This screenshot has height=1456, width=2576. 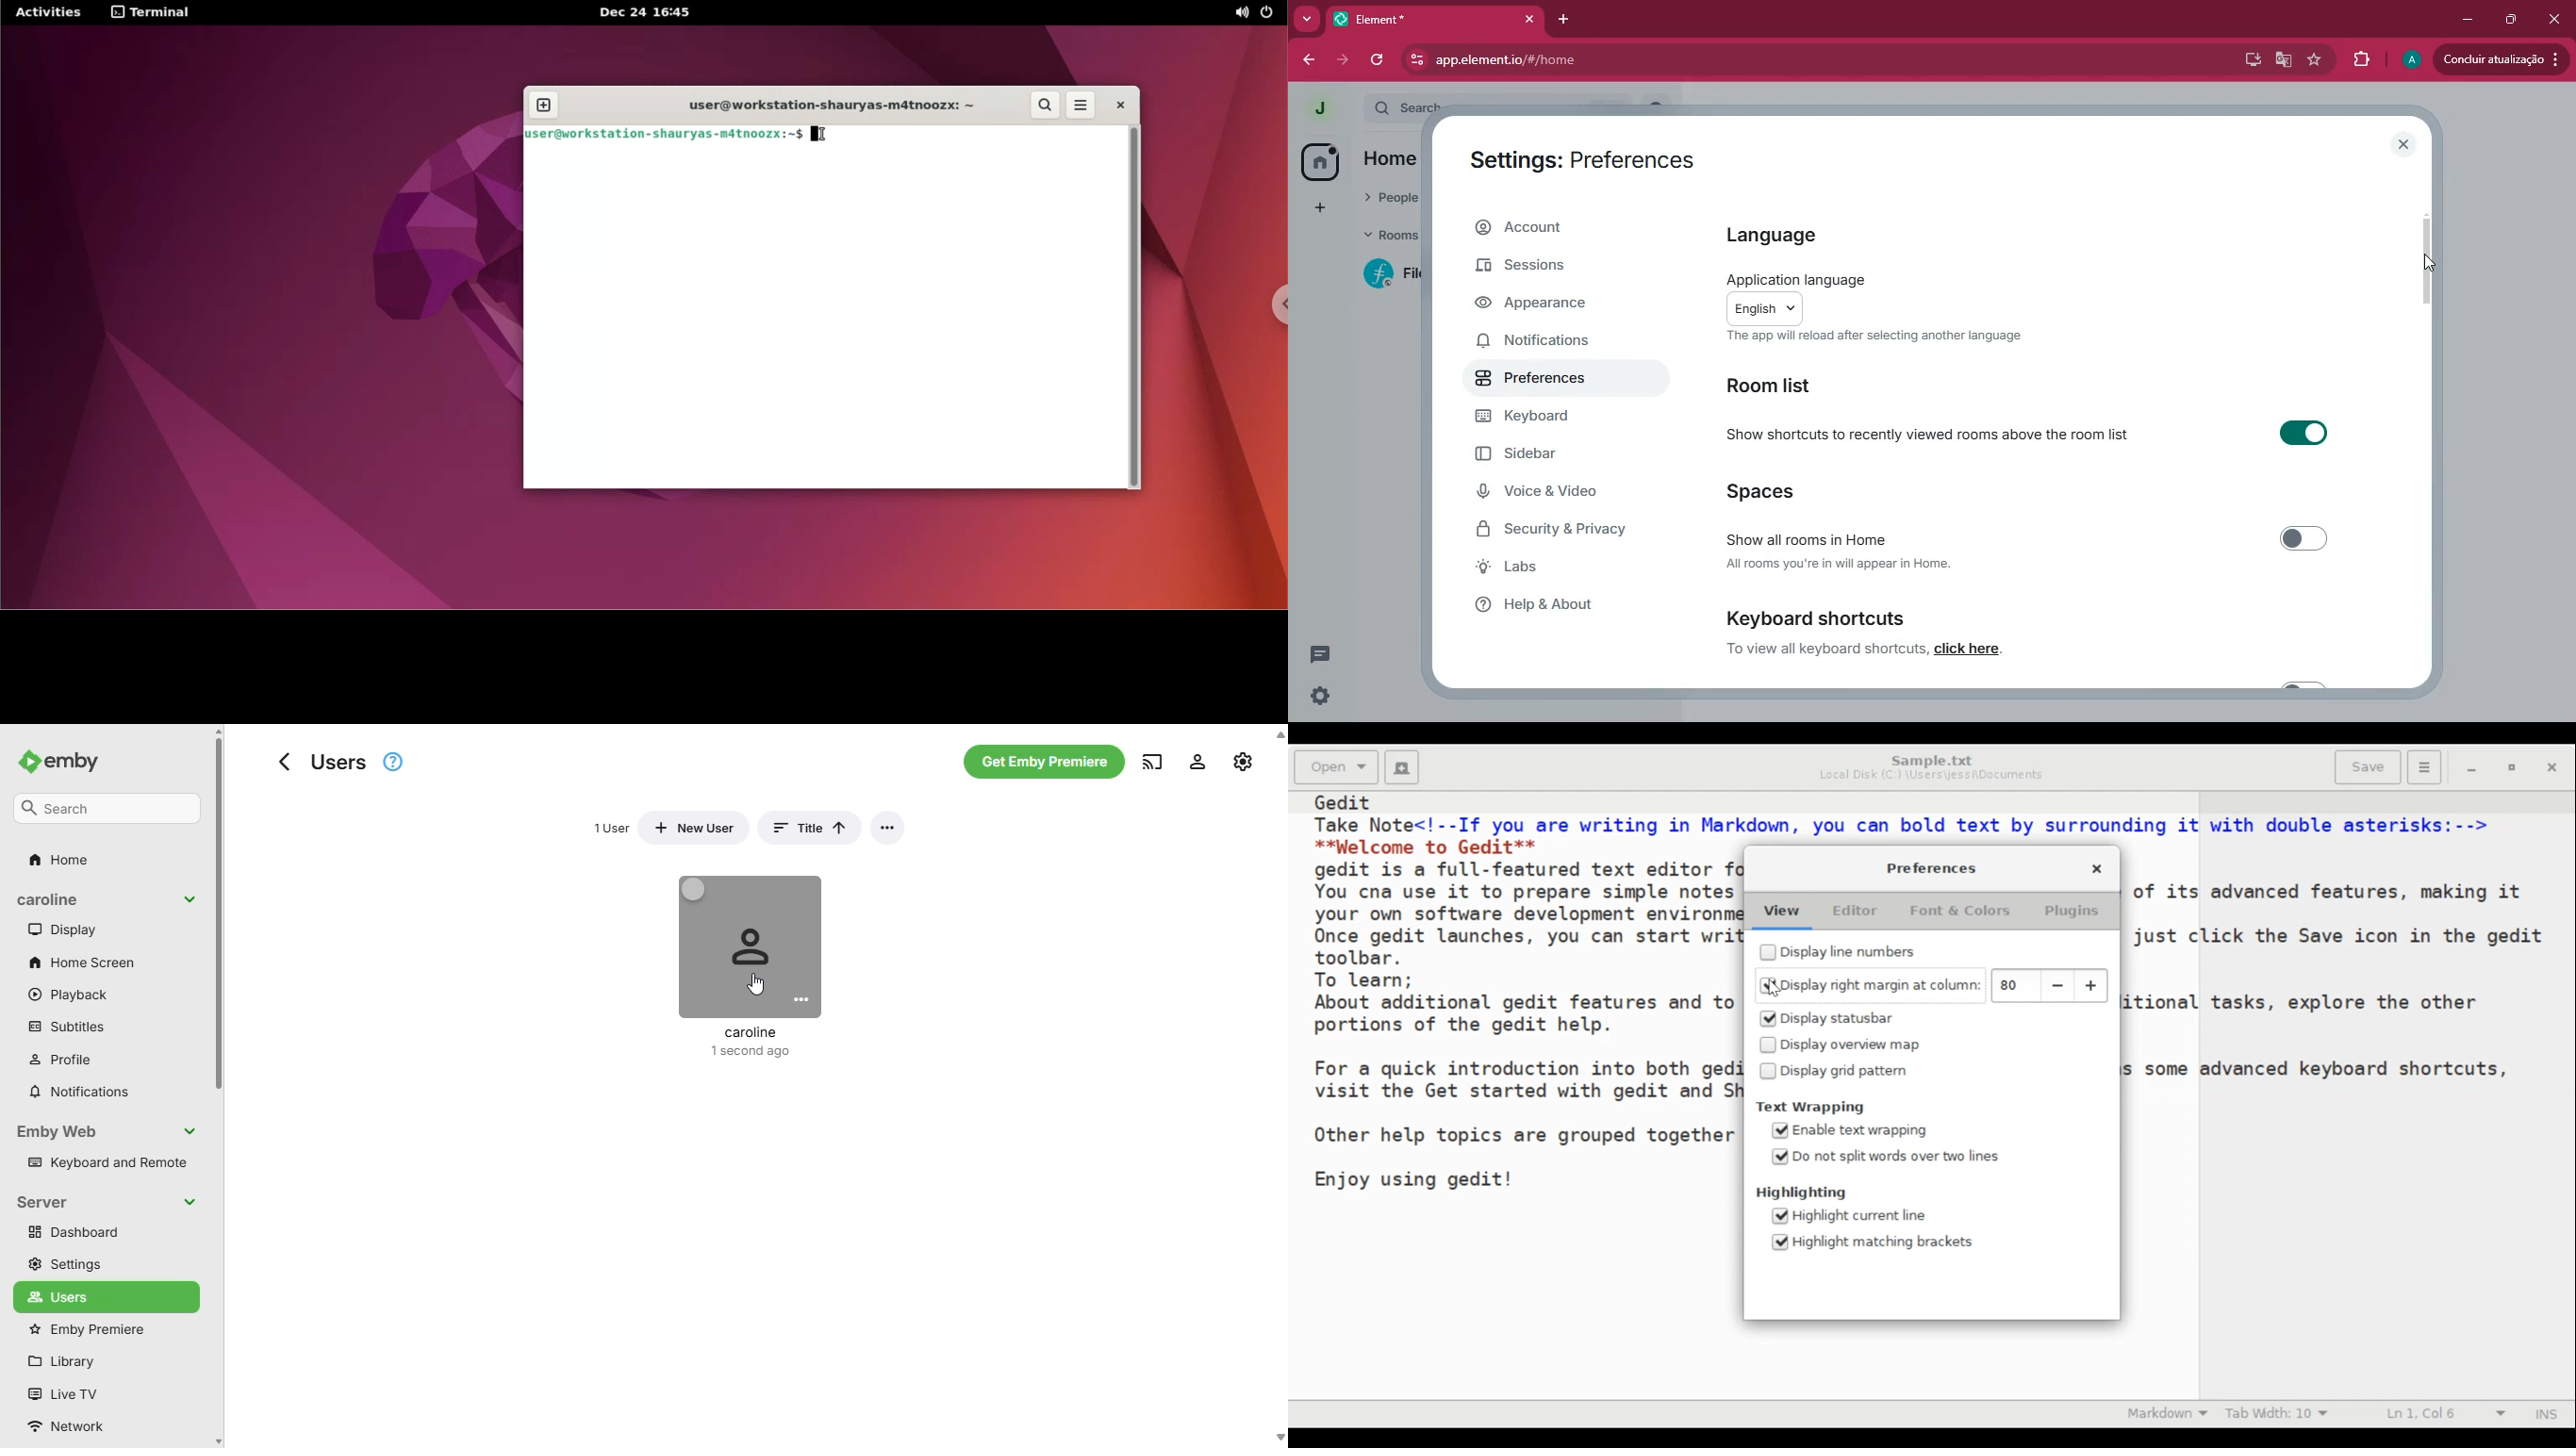 I want to click on labs, so click(x=1555, y=570).